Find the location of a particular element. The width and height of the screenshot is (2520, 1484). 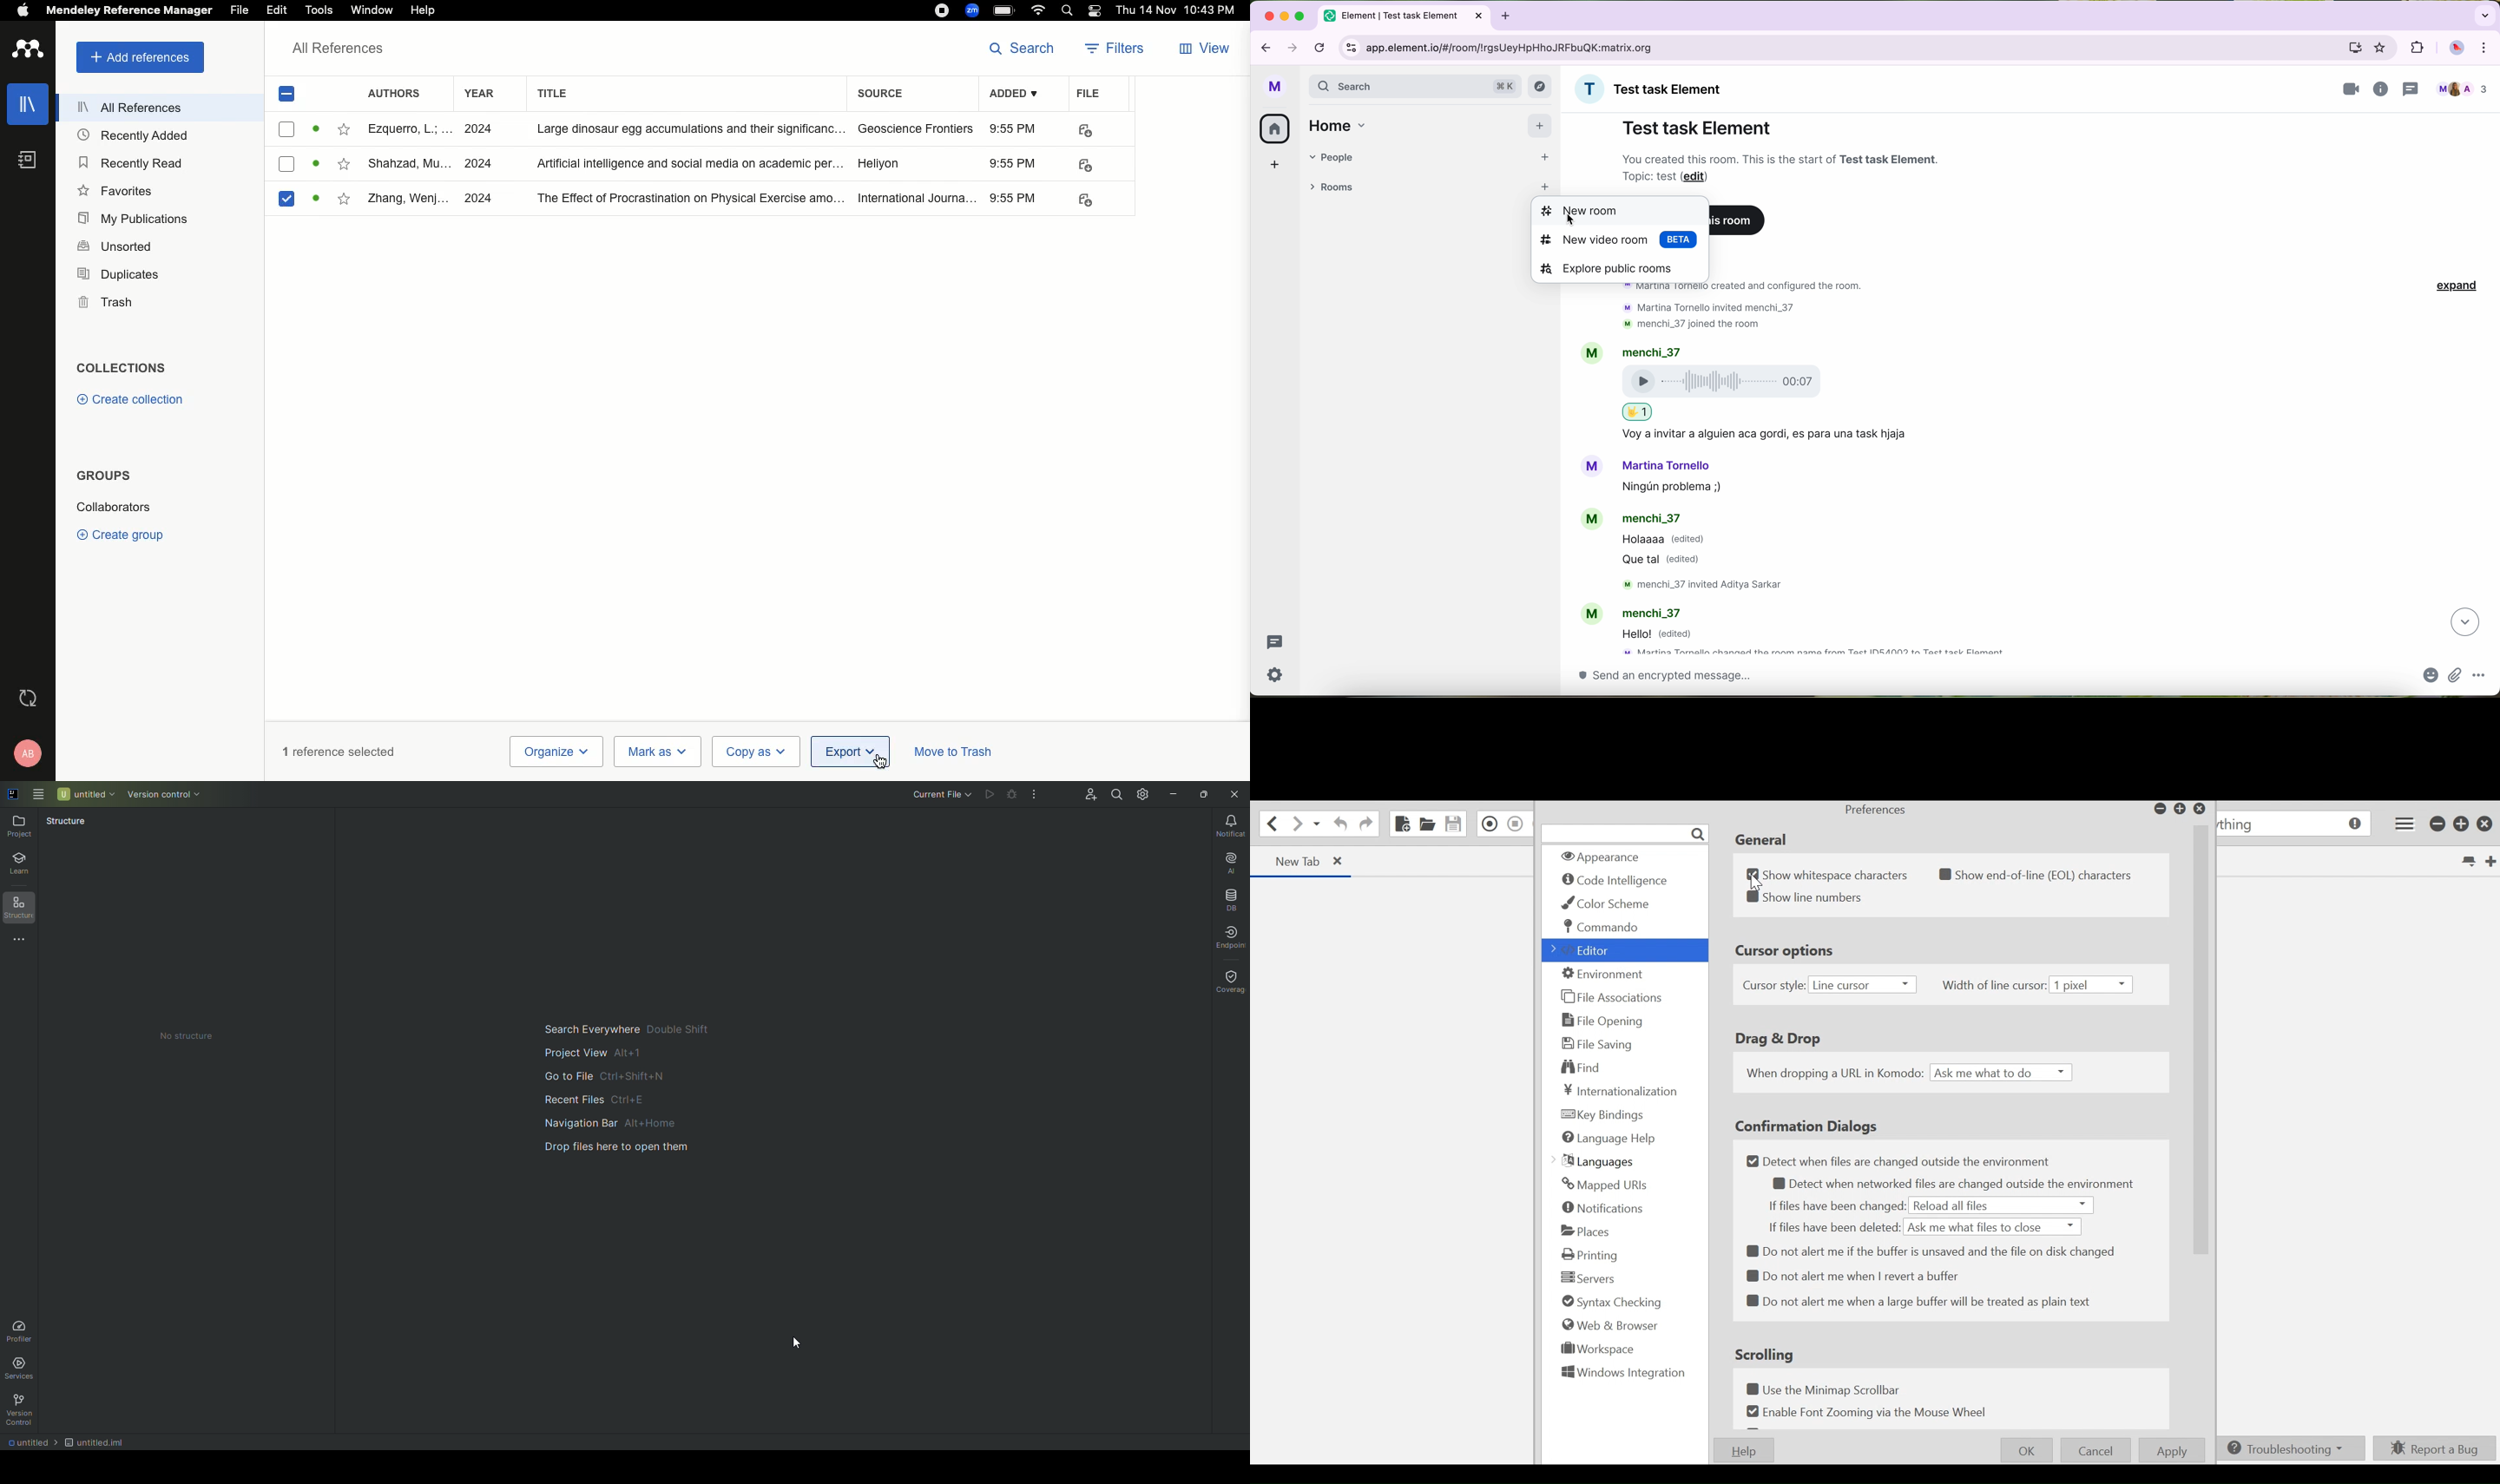

File type is located at coordinates (108, 1440).